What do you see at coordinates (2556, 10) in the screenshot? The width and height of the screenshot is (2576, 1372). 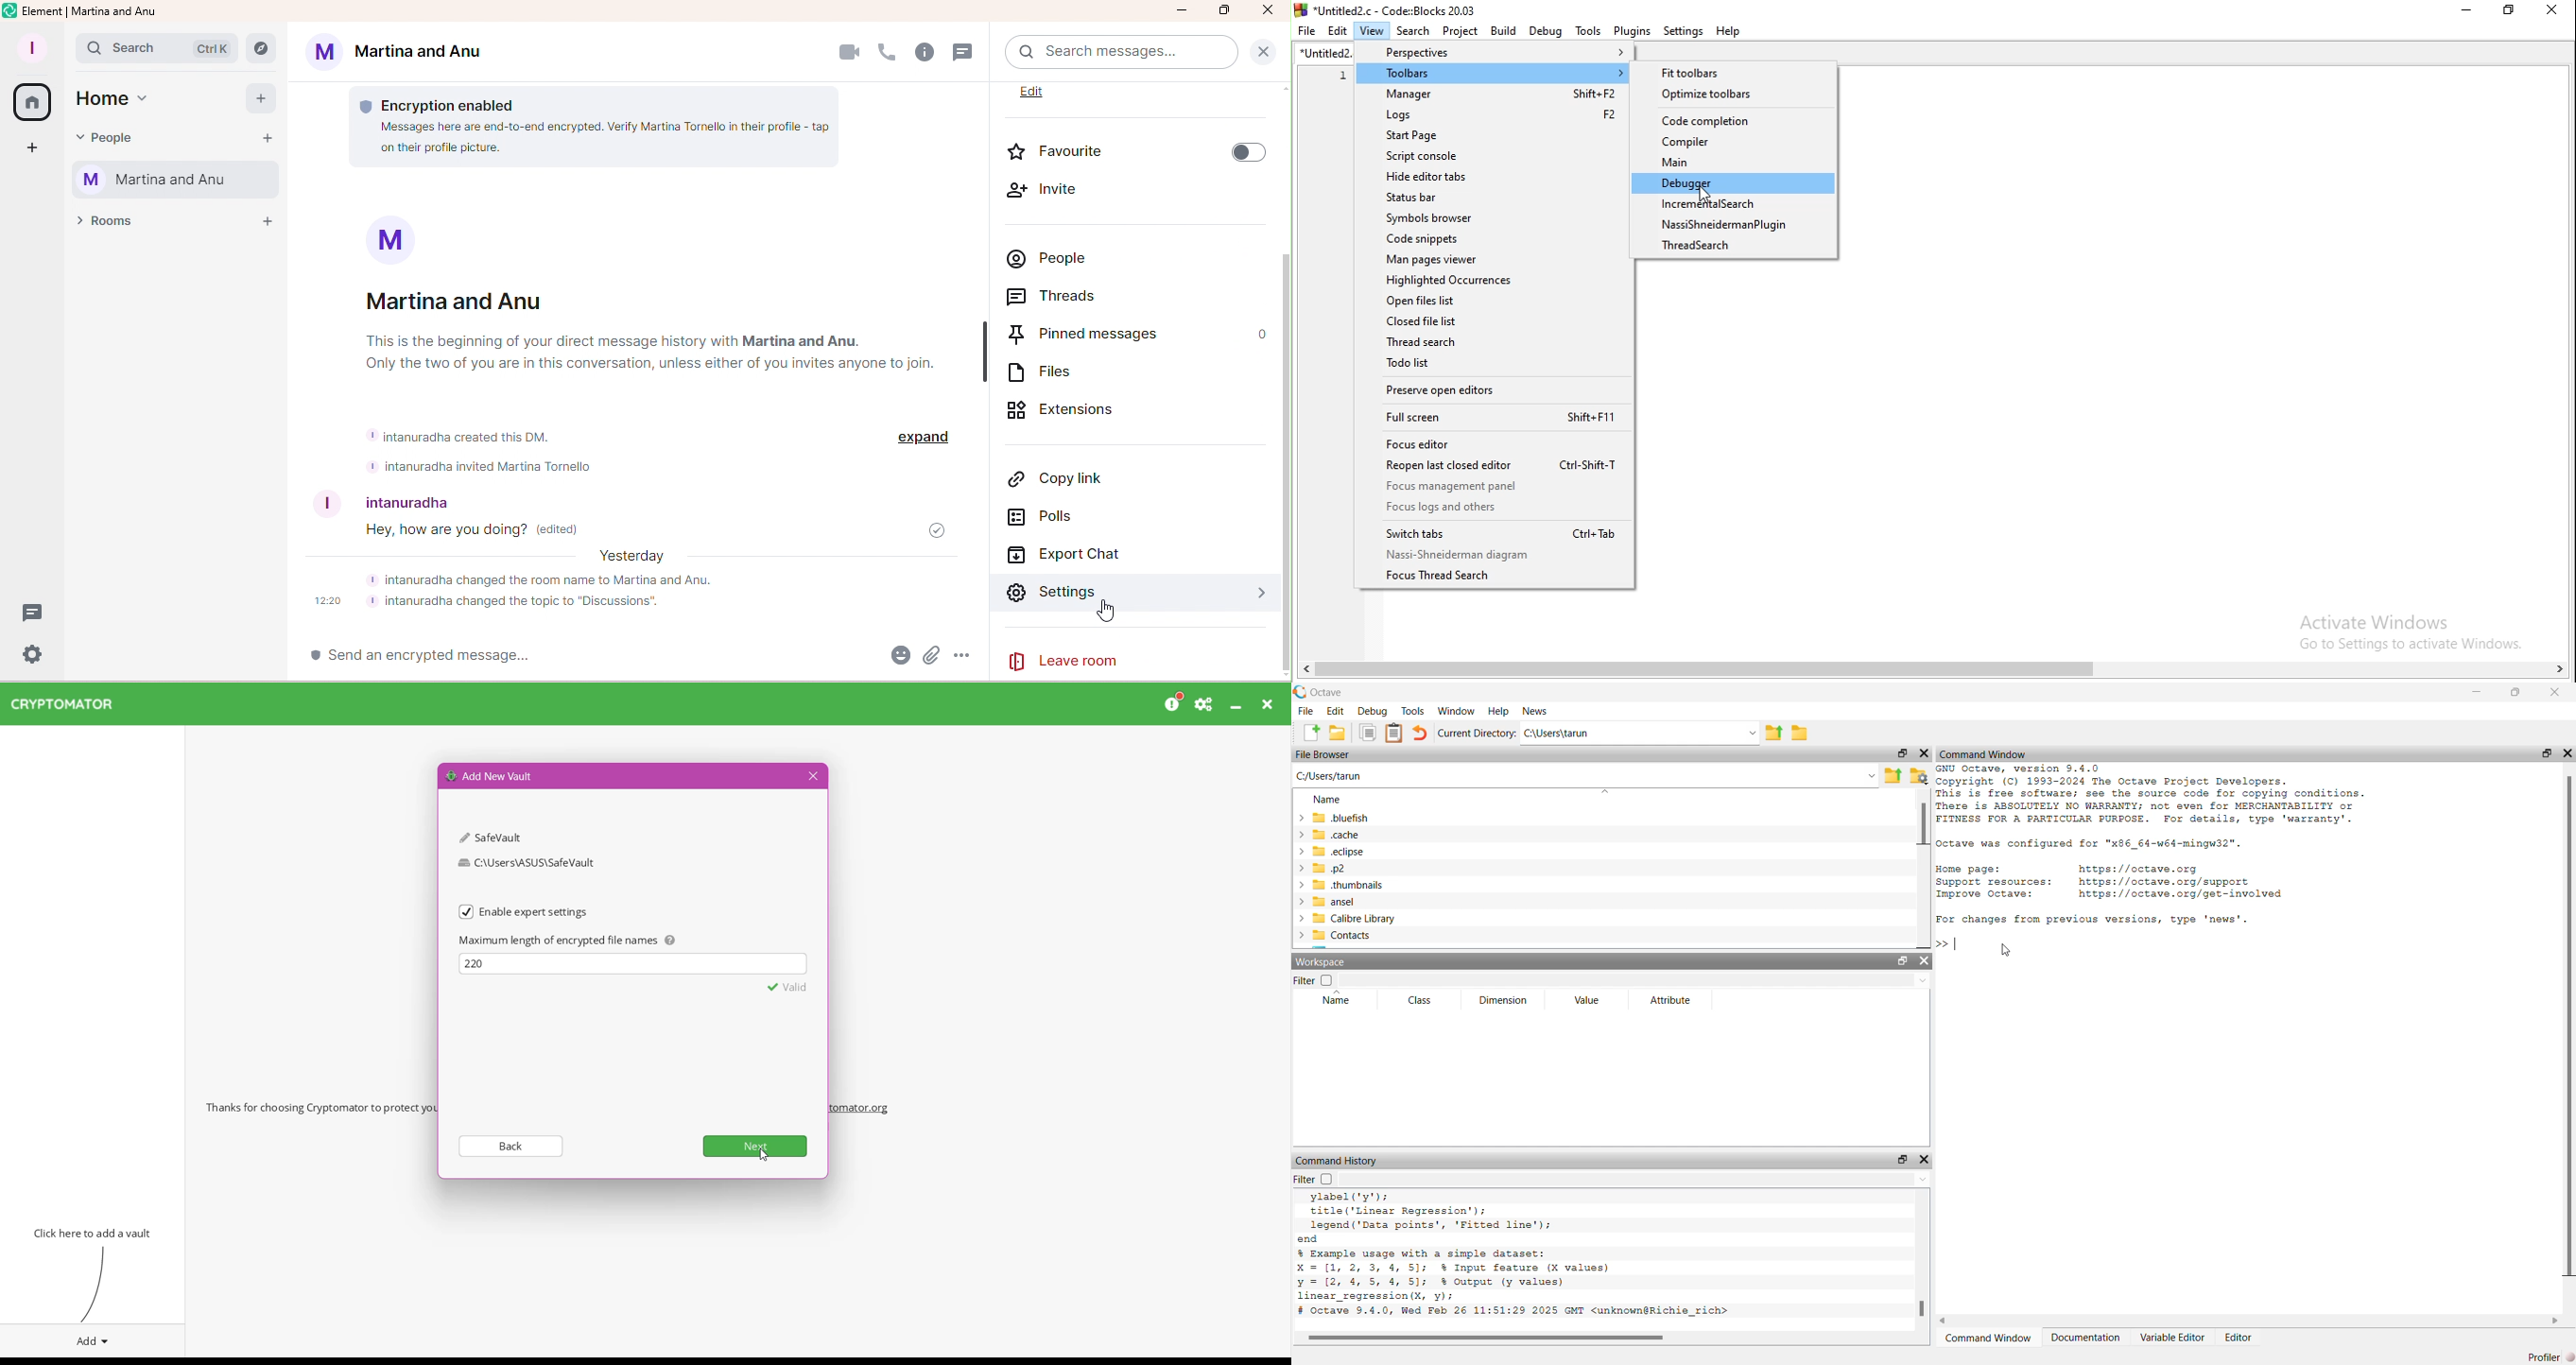 I see `close` at bounding box center [2556, 10].